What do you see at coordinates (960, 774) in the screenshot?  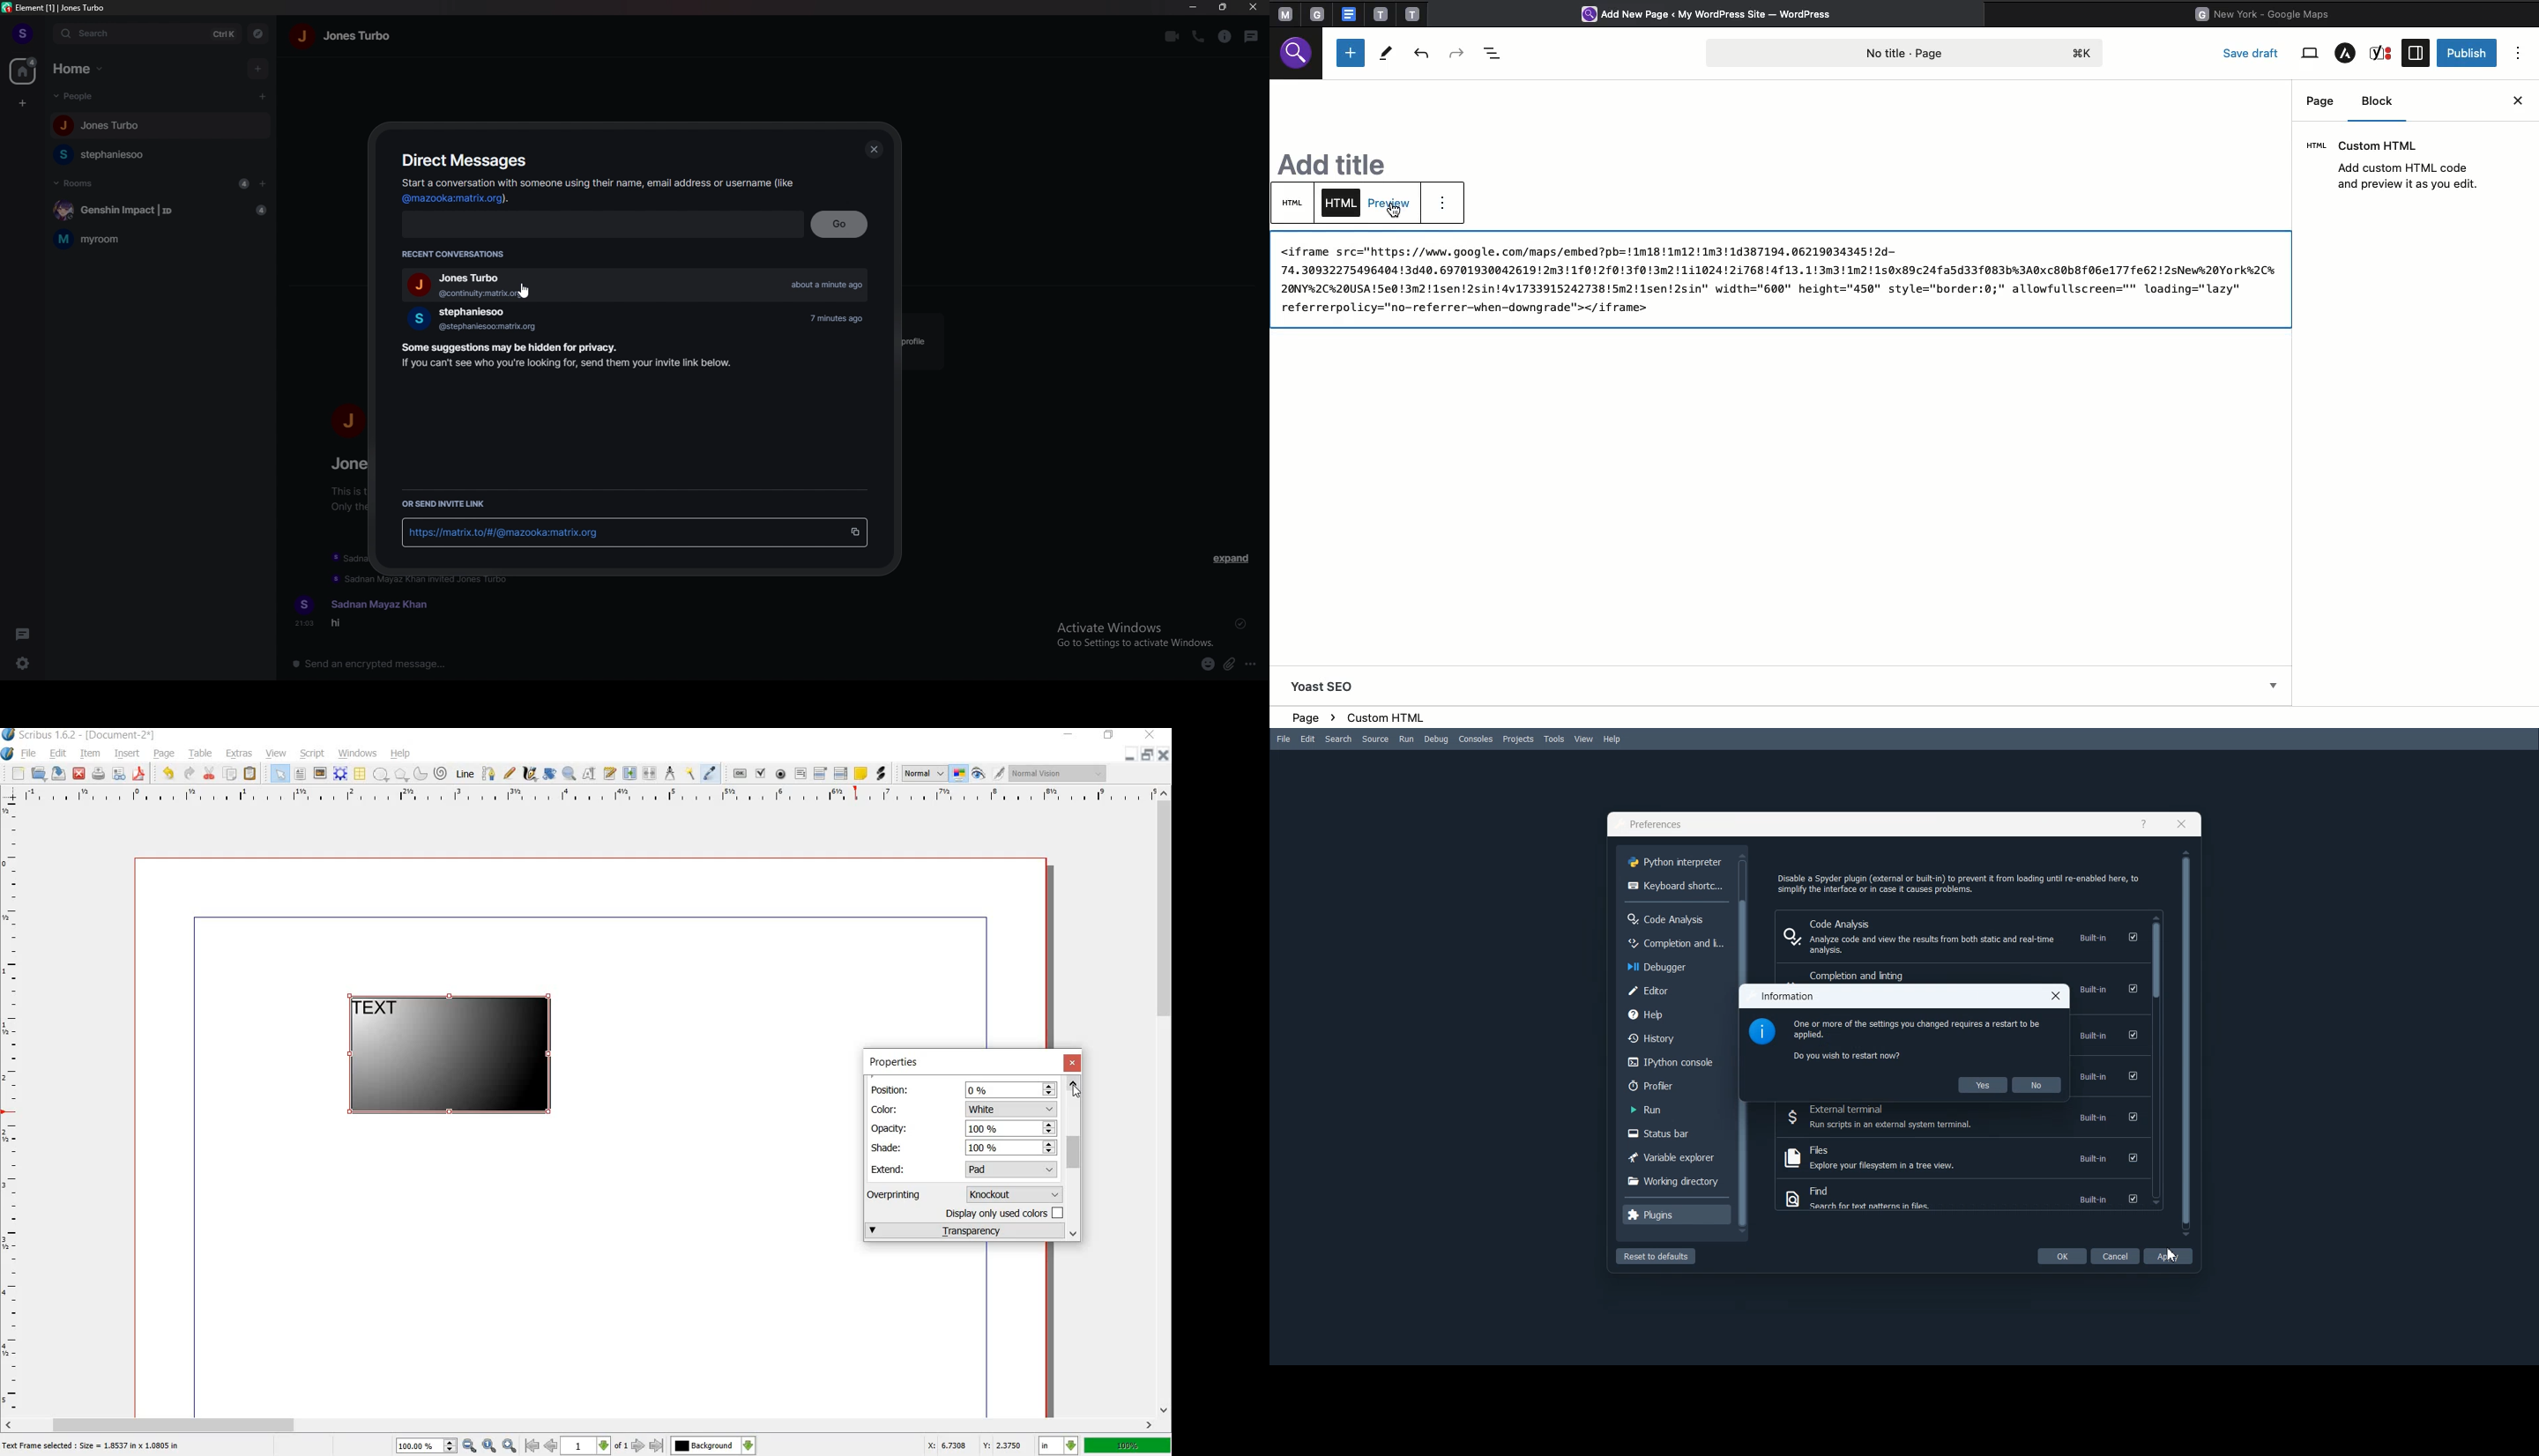 I see `toggle color management system` at bounding box center [960, 774].